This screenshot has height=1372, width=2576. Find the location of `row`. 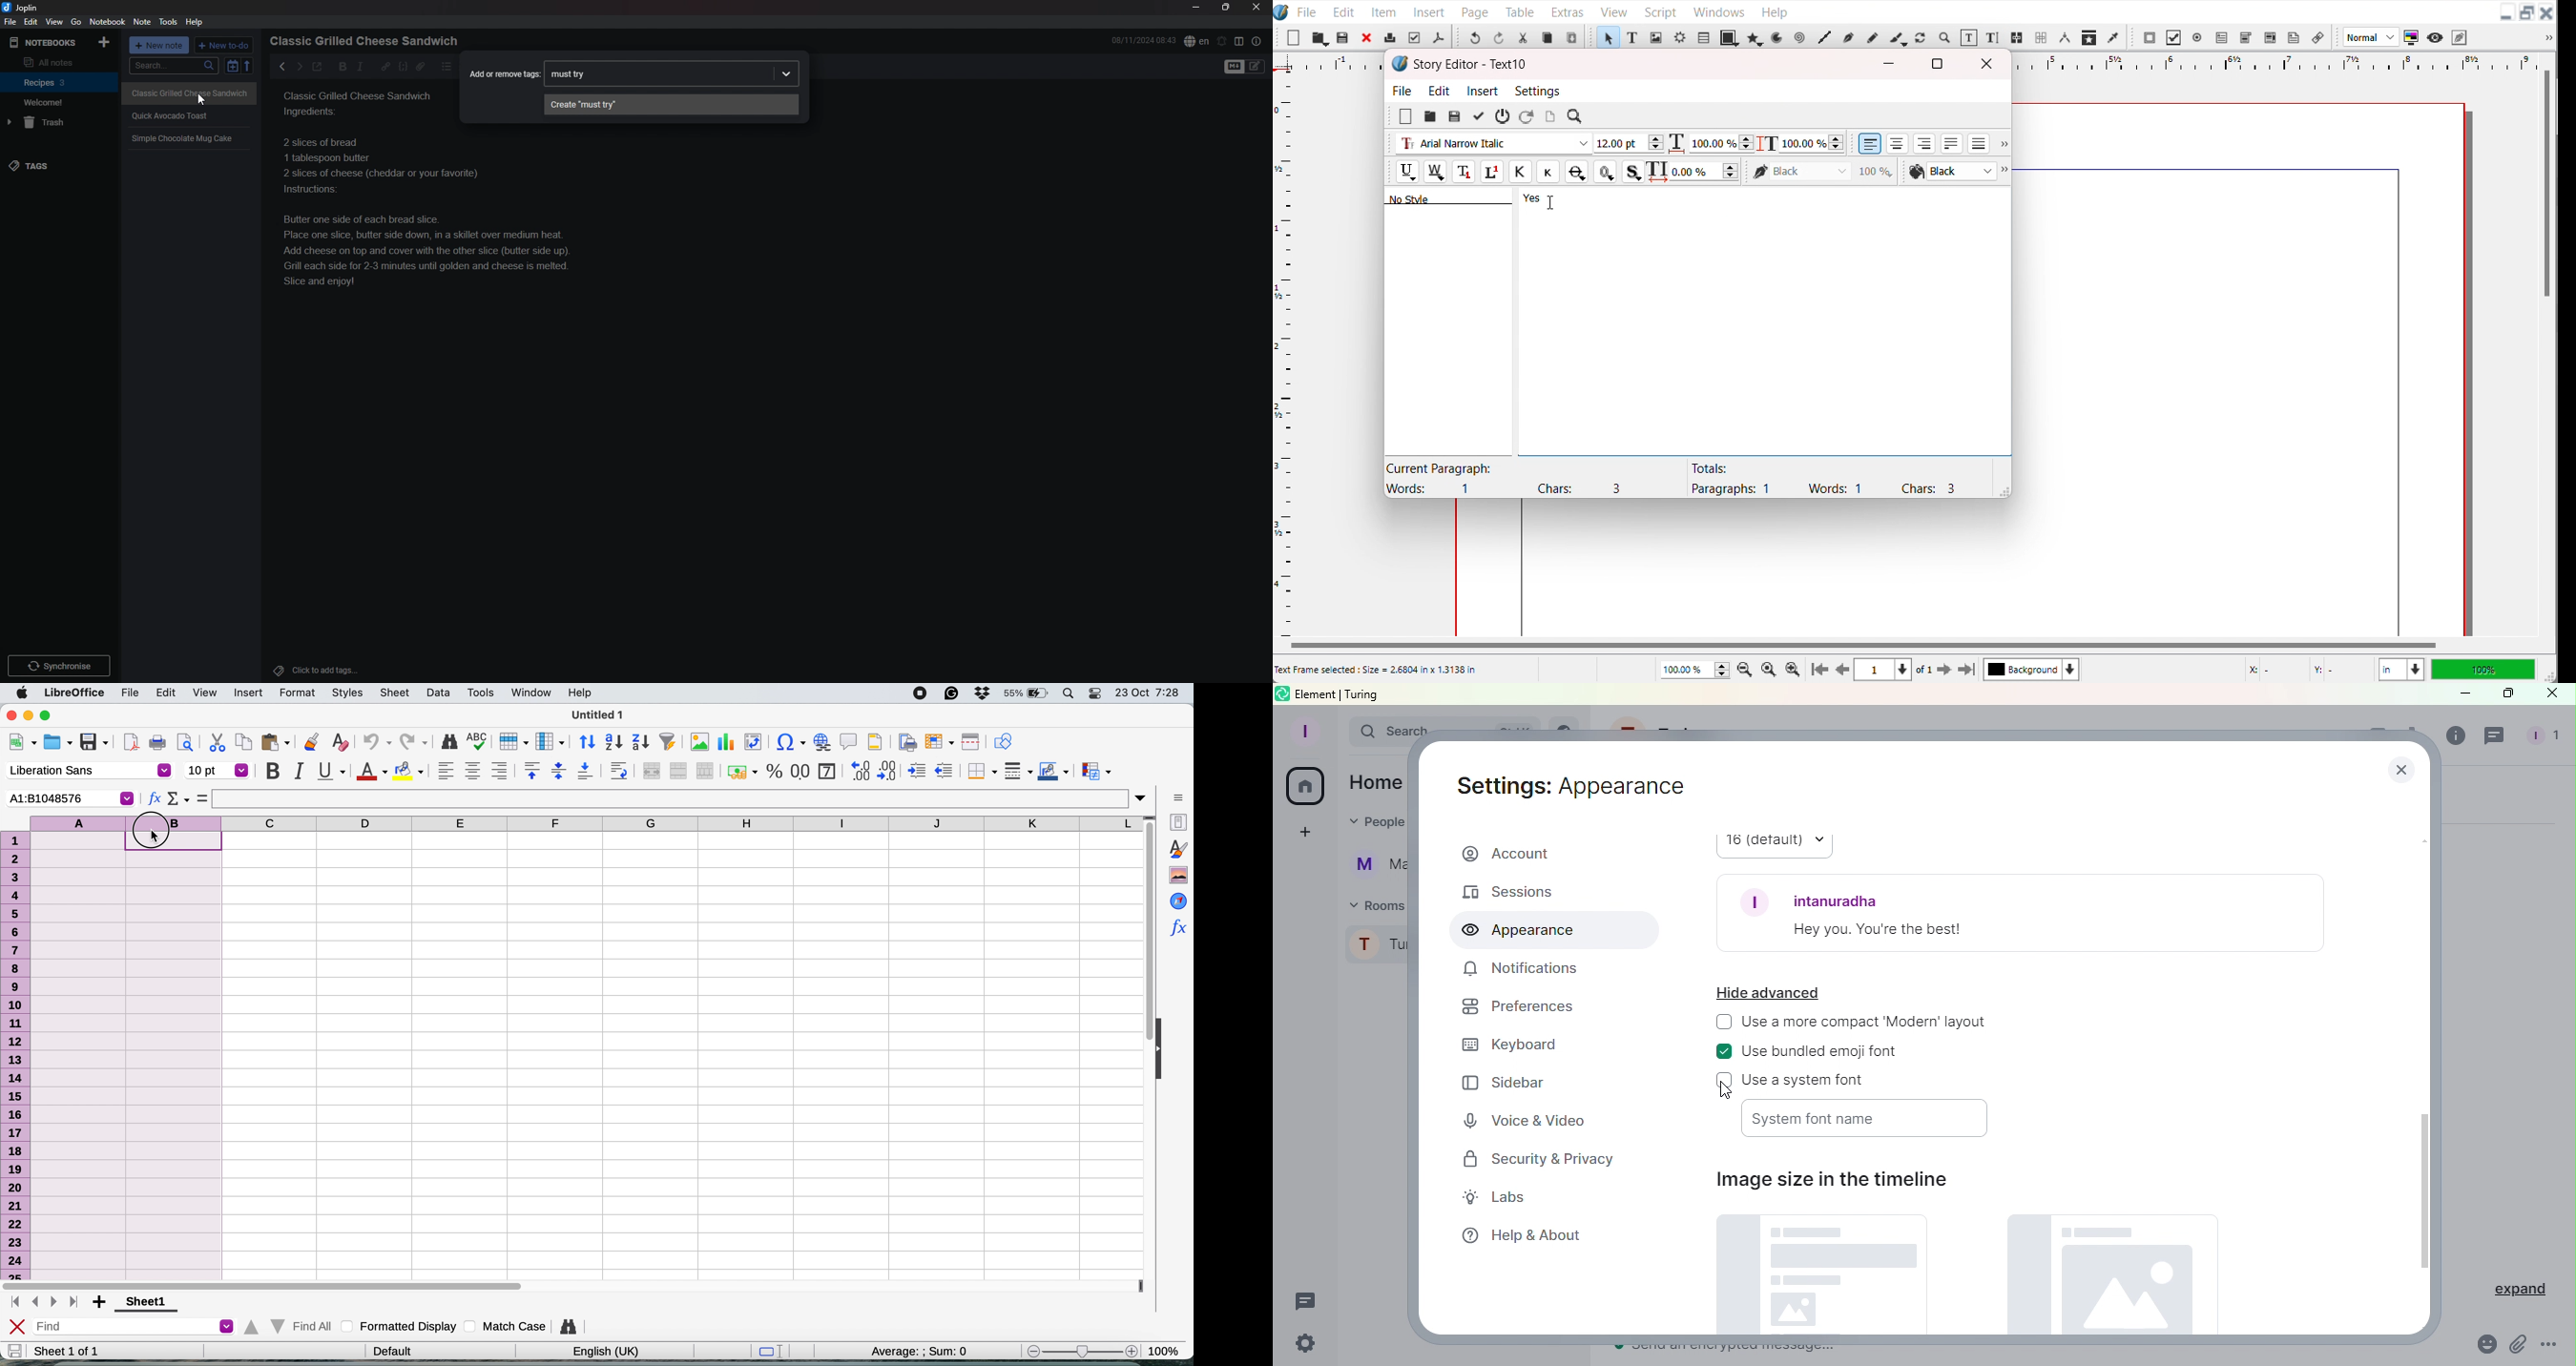

row is located at coordinates (515, 742).